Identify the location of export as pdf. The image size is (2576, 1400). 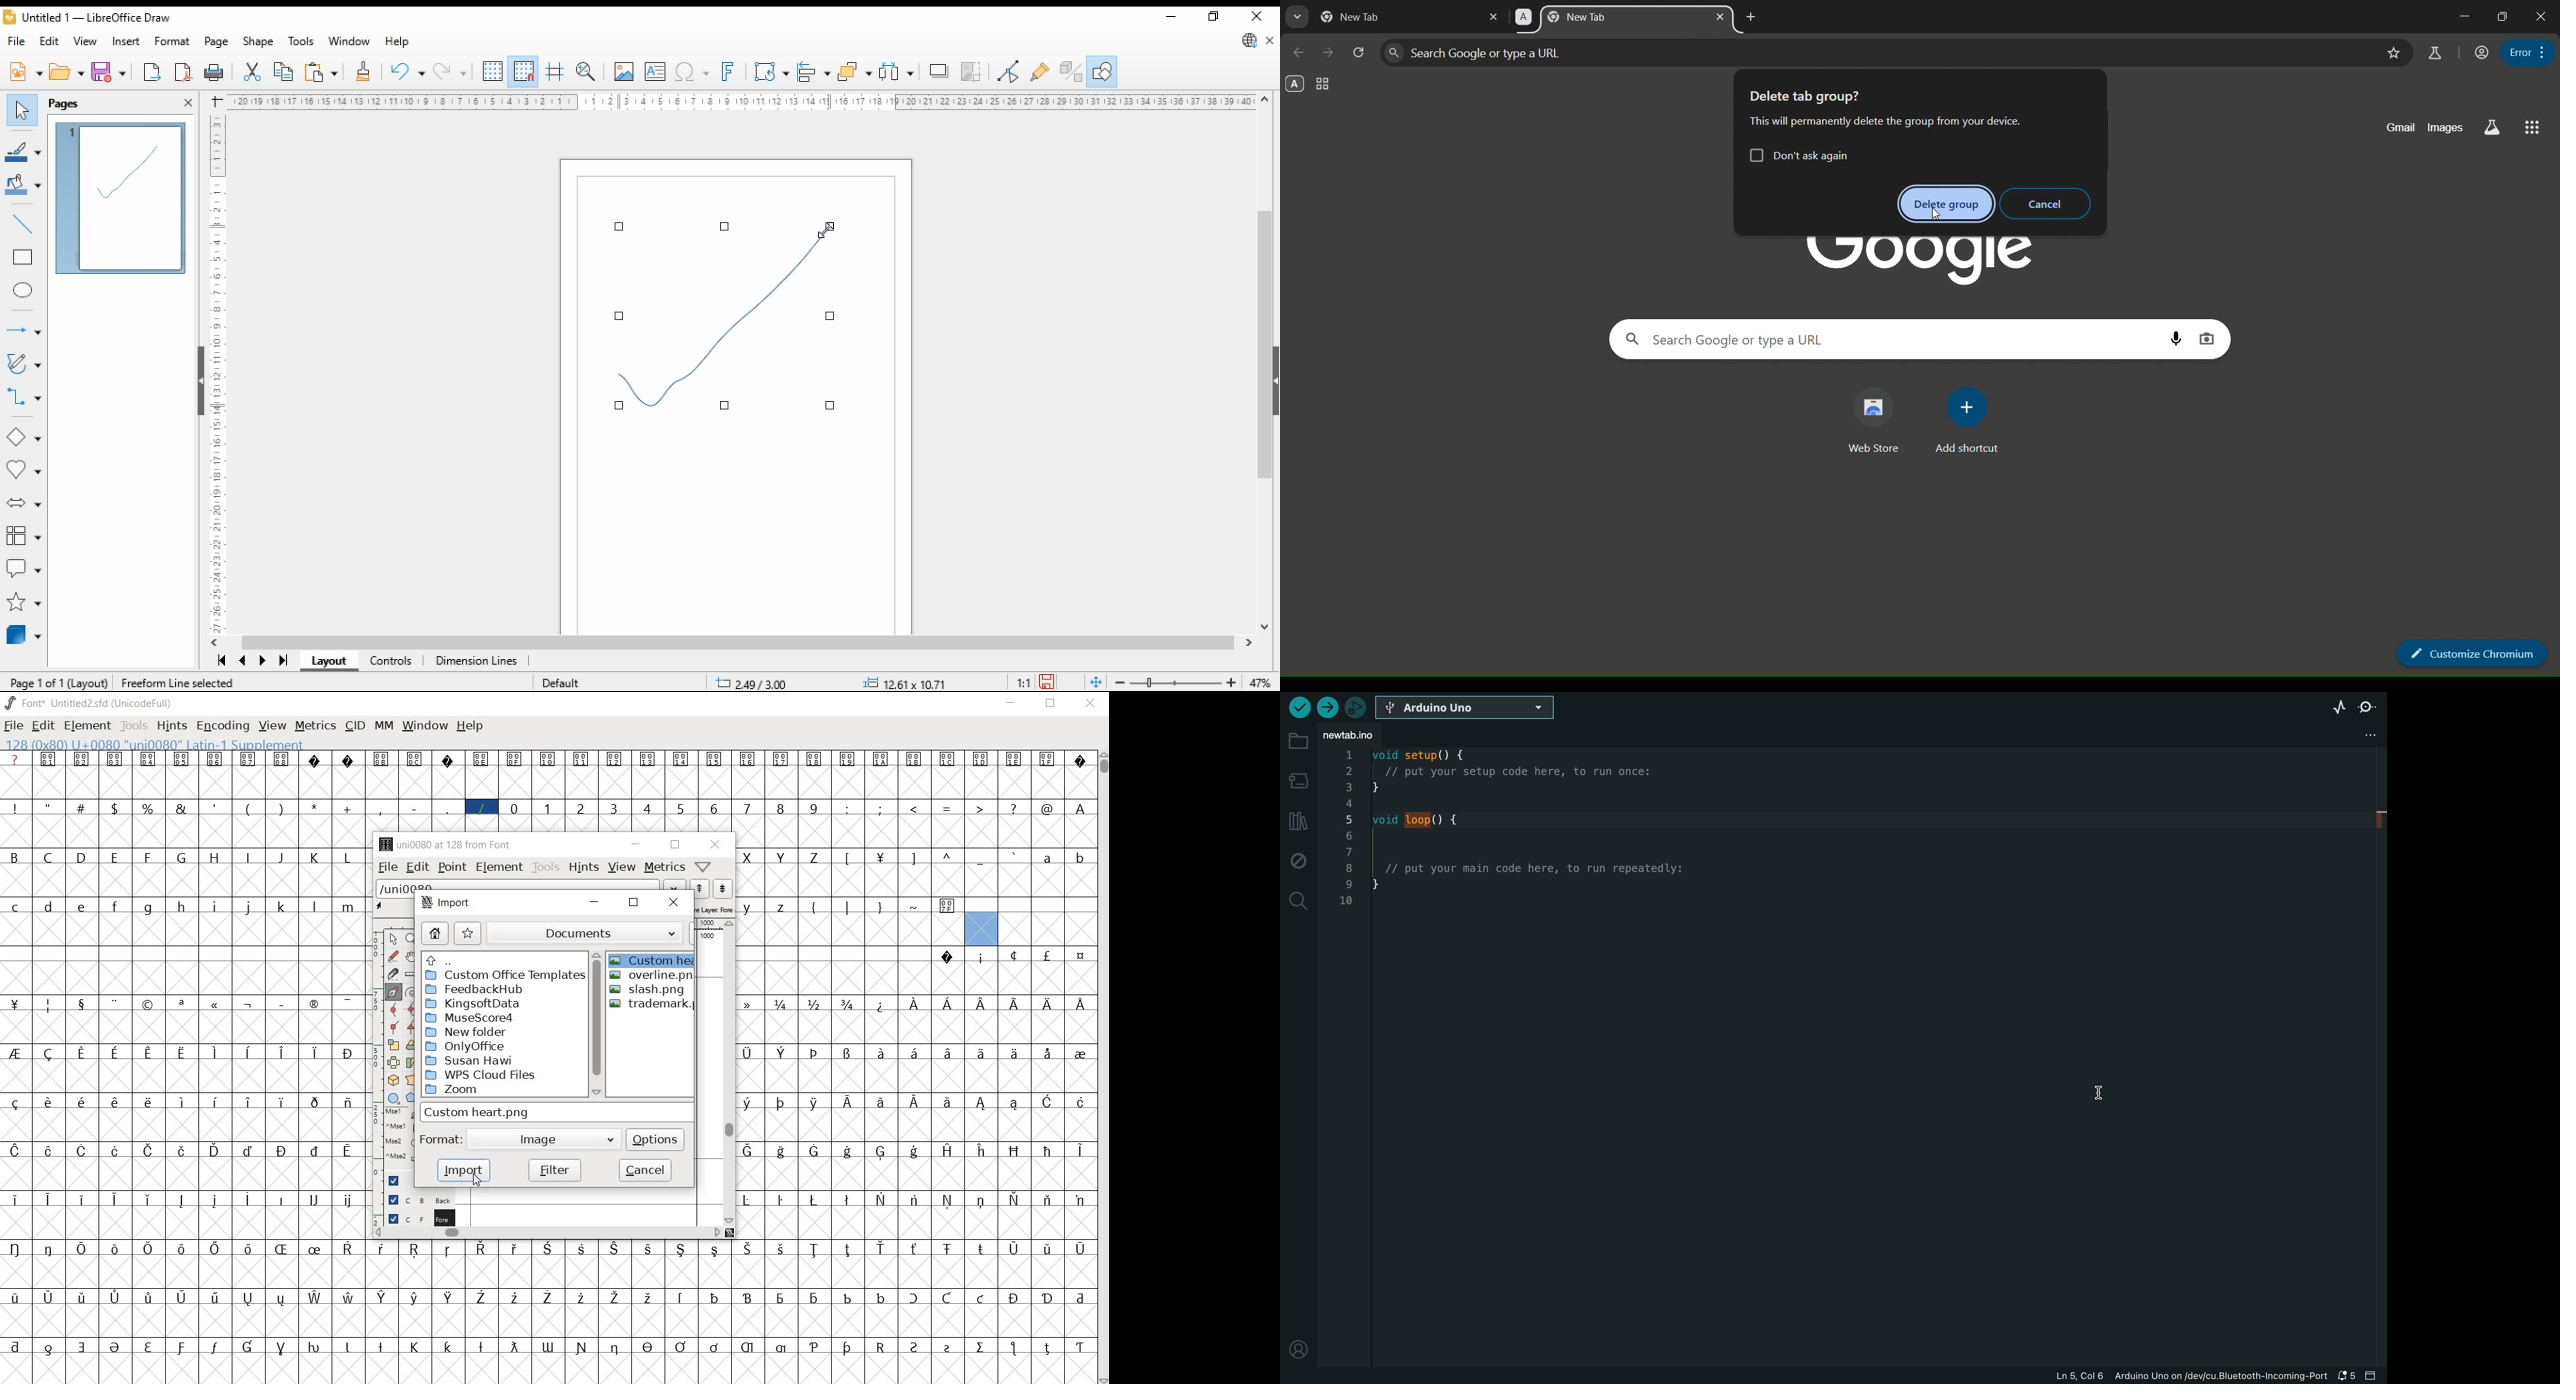
(183, 73).